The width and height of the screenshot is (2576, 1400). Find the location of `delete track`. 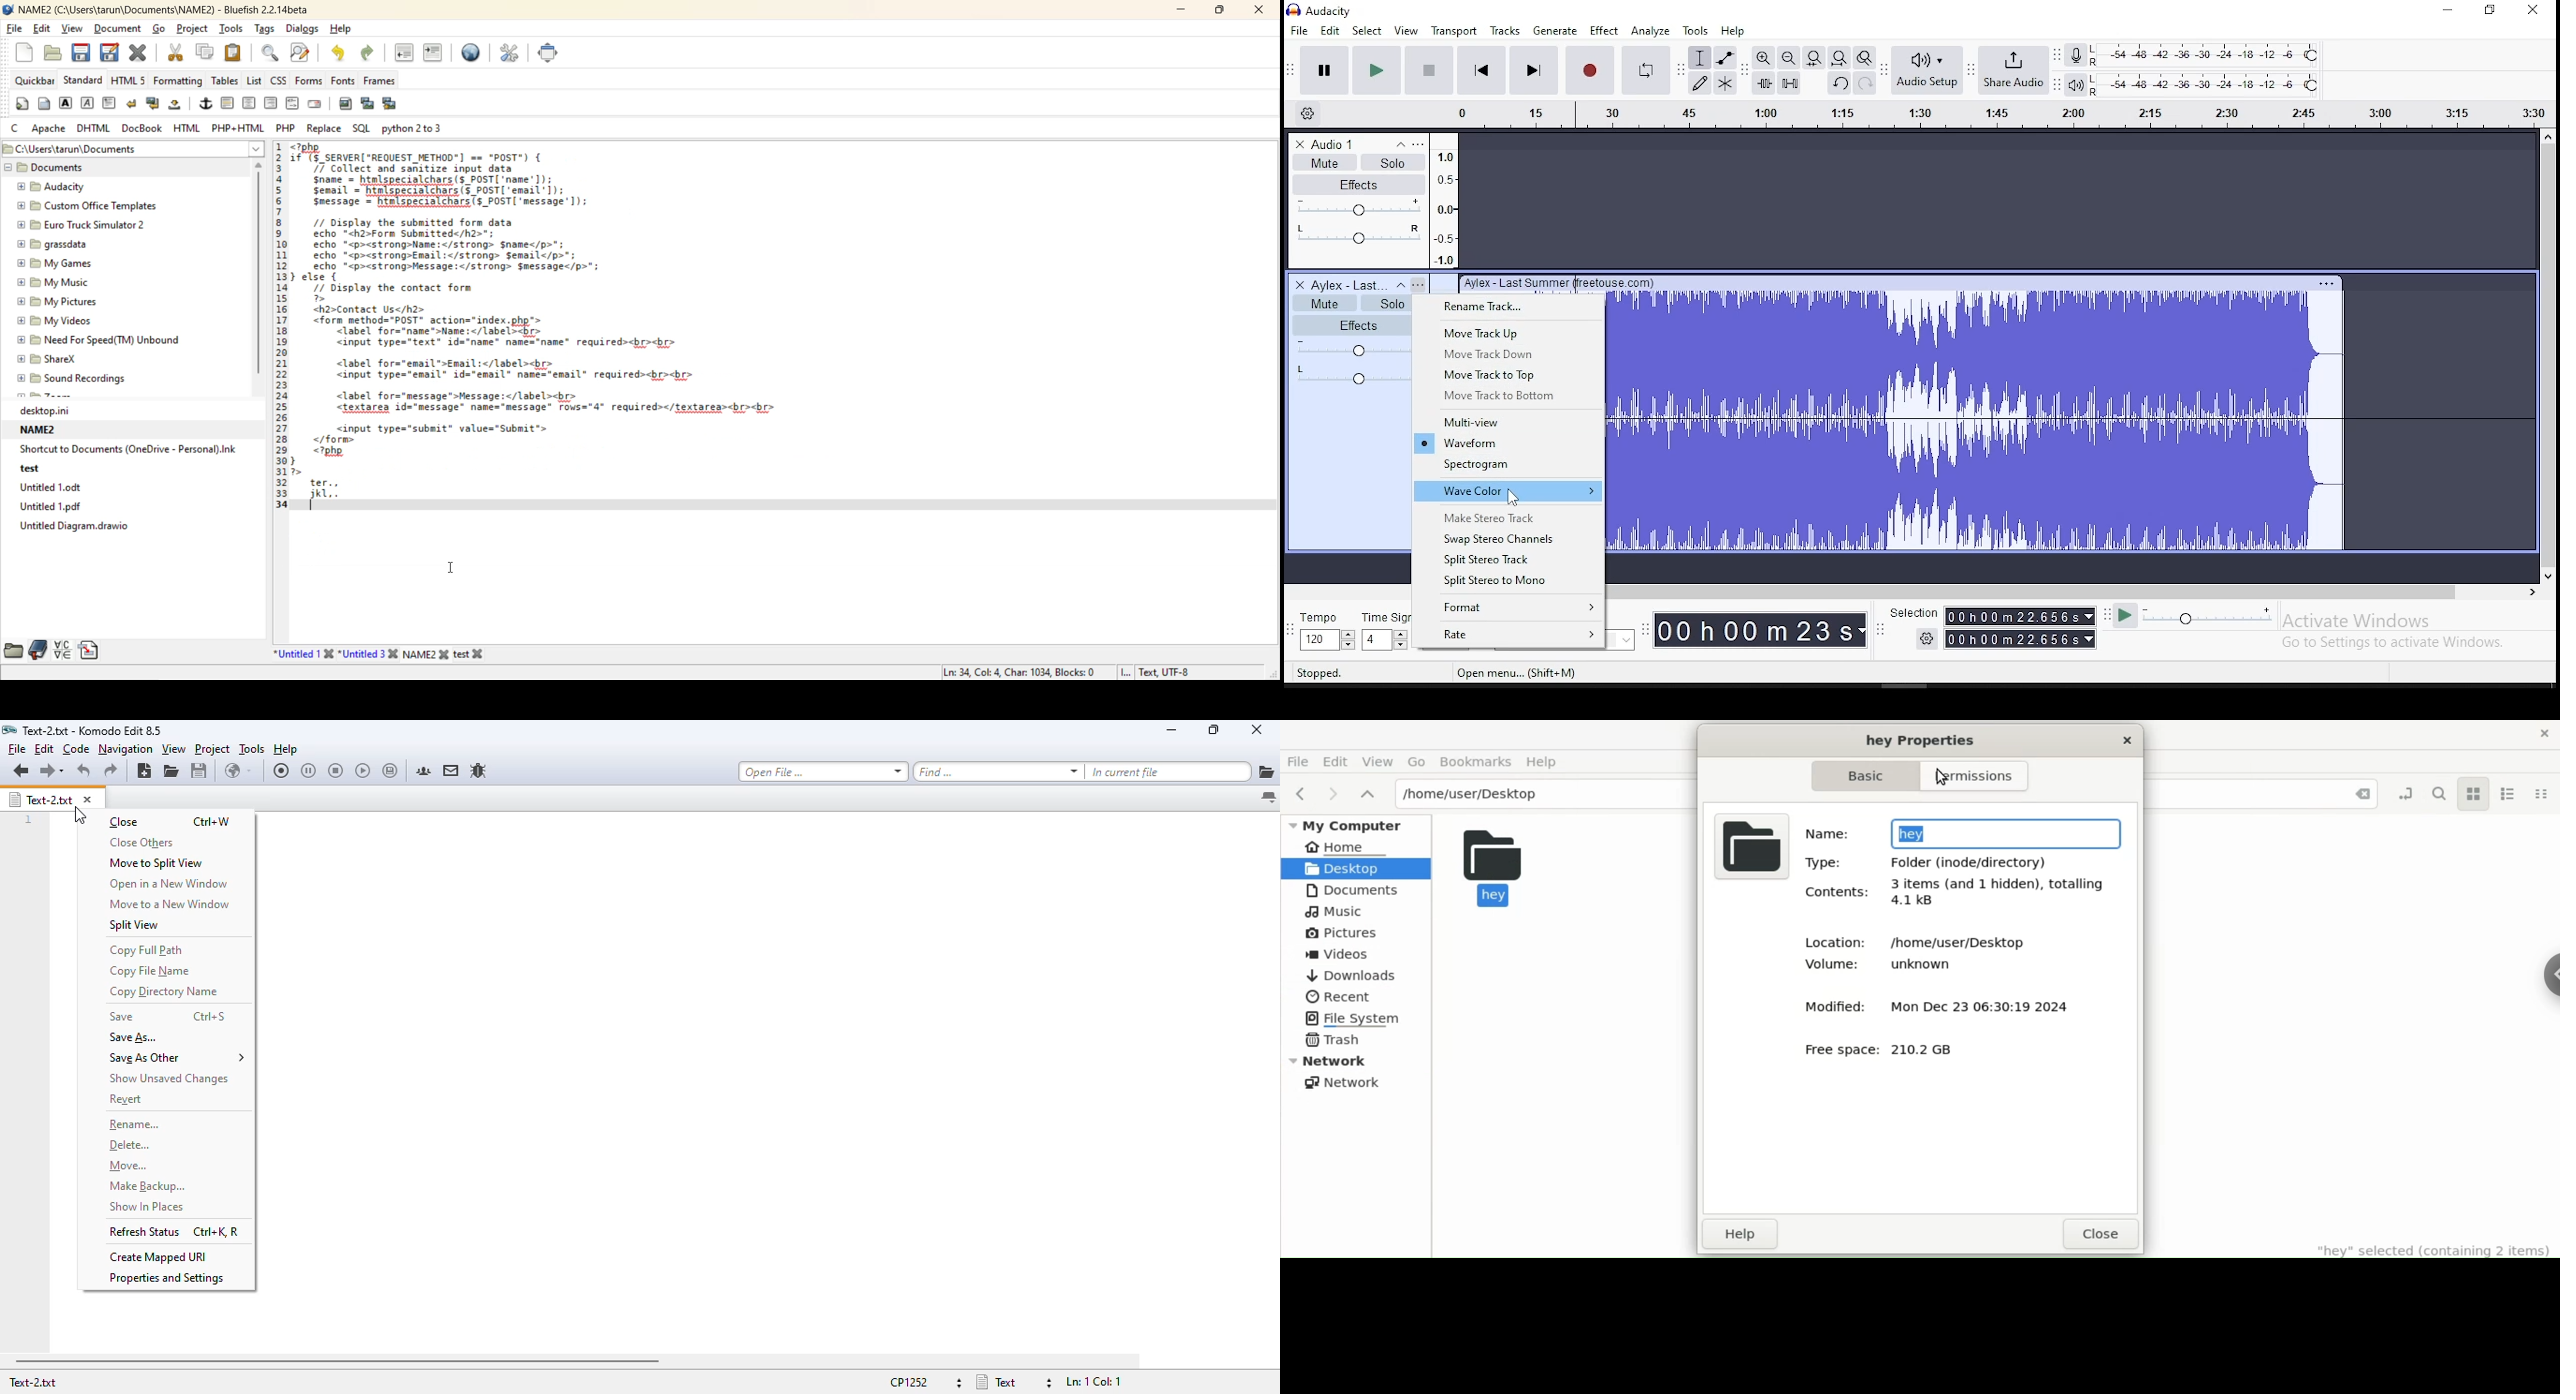

delete track is located at coordinates (1300, 145).